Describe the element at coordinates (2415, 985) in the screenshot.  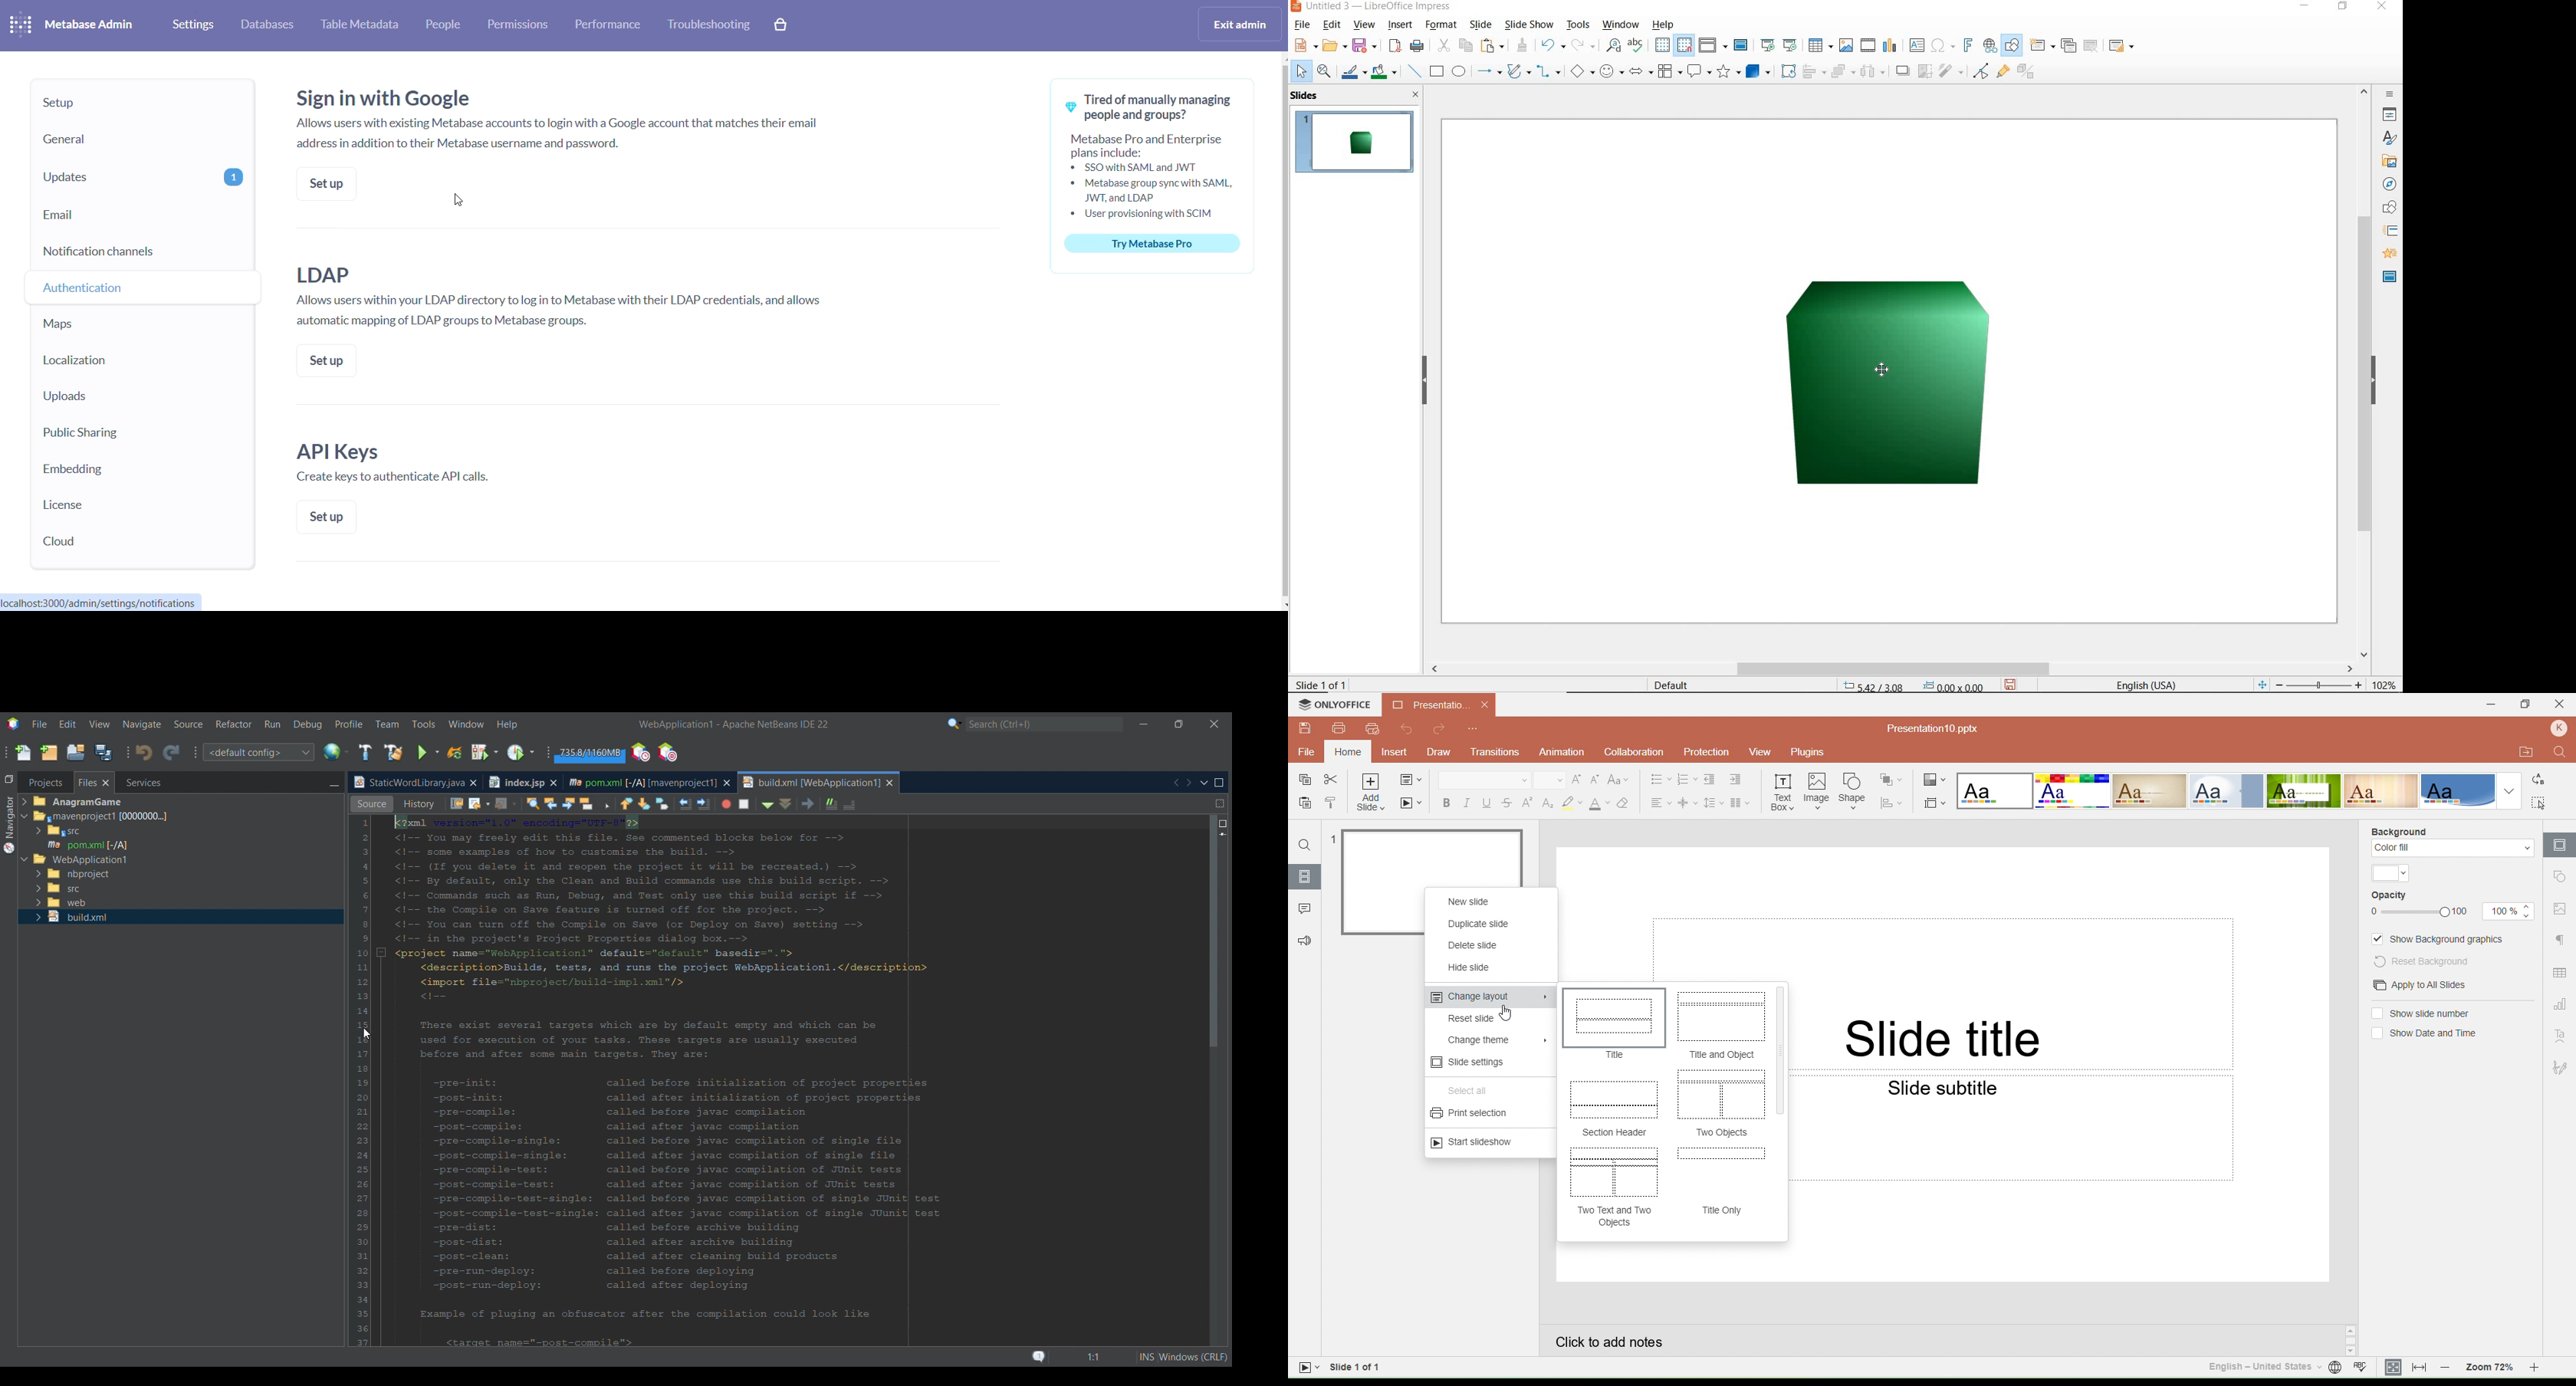
I see `Apply to all slides` at that location.